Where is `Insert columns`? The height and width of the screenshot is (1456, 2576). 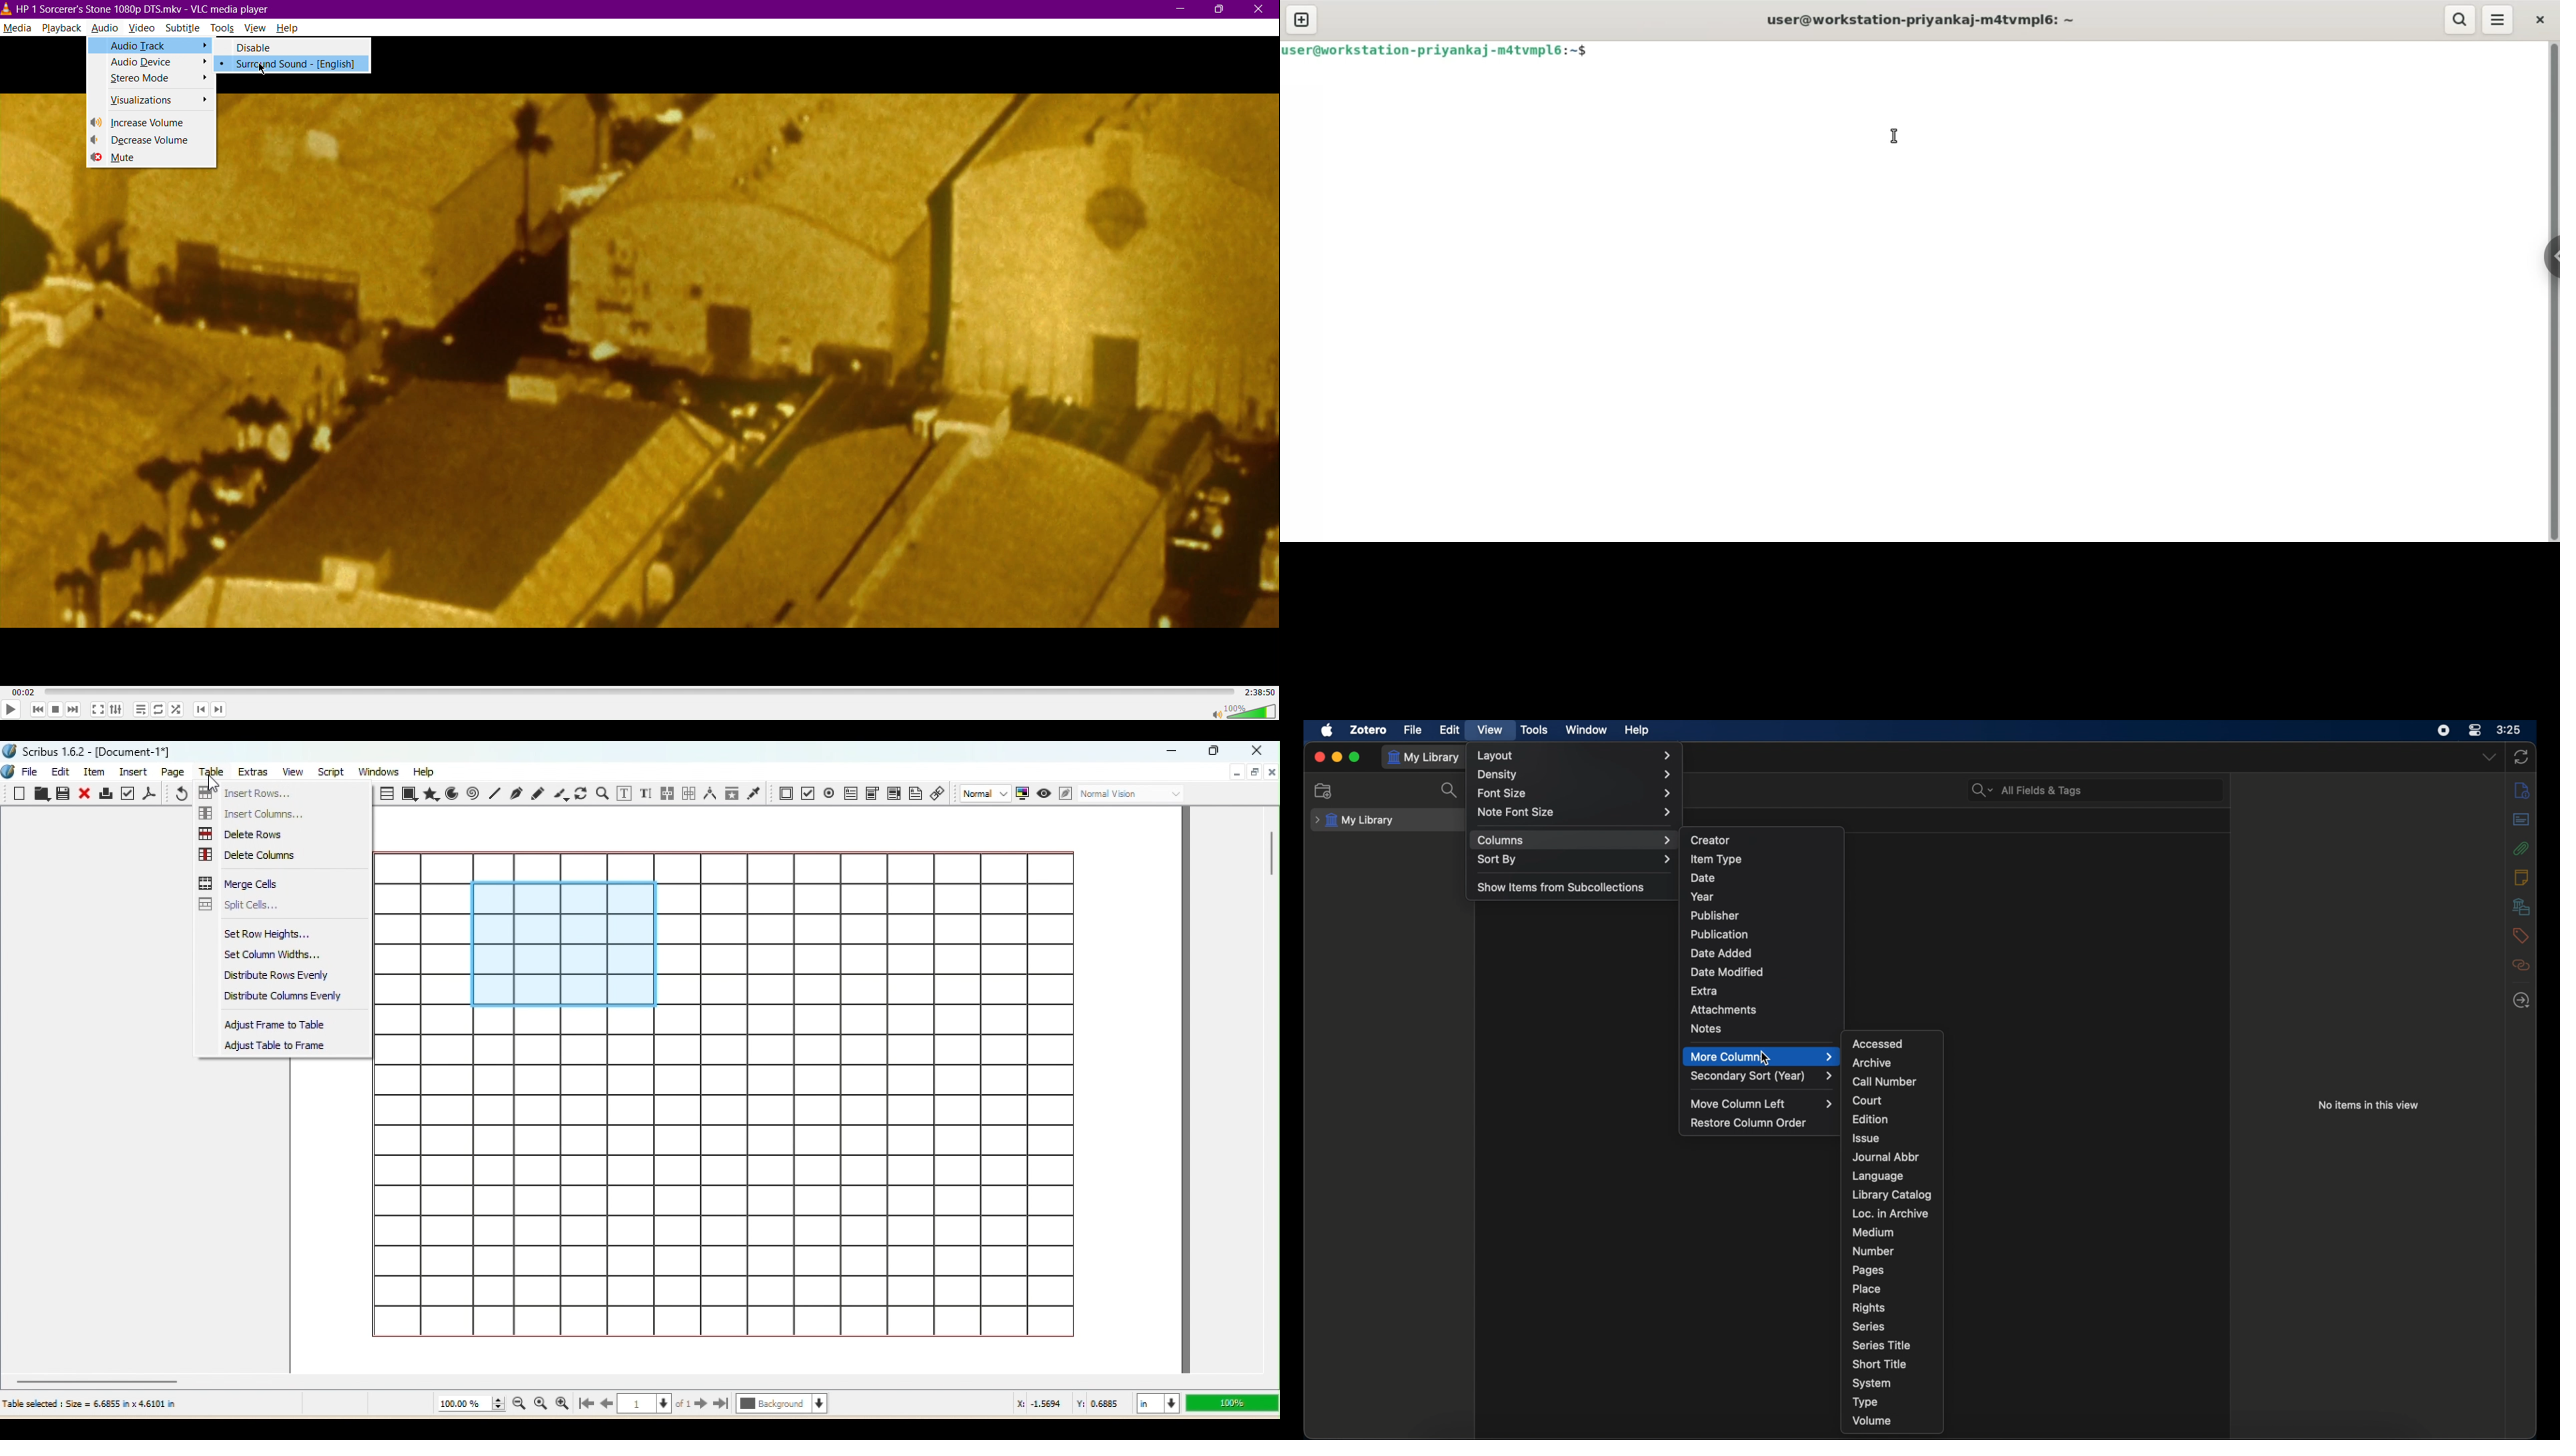 Insert columns is located at coordinates (259, 812).